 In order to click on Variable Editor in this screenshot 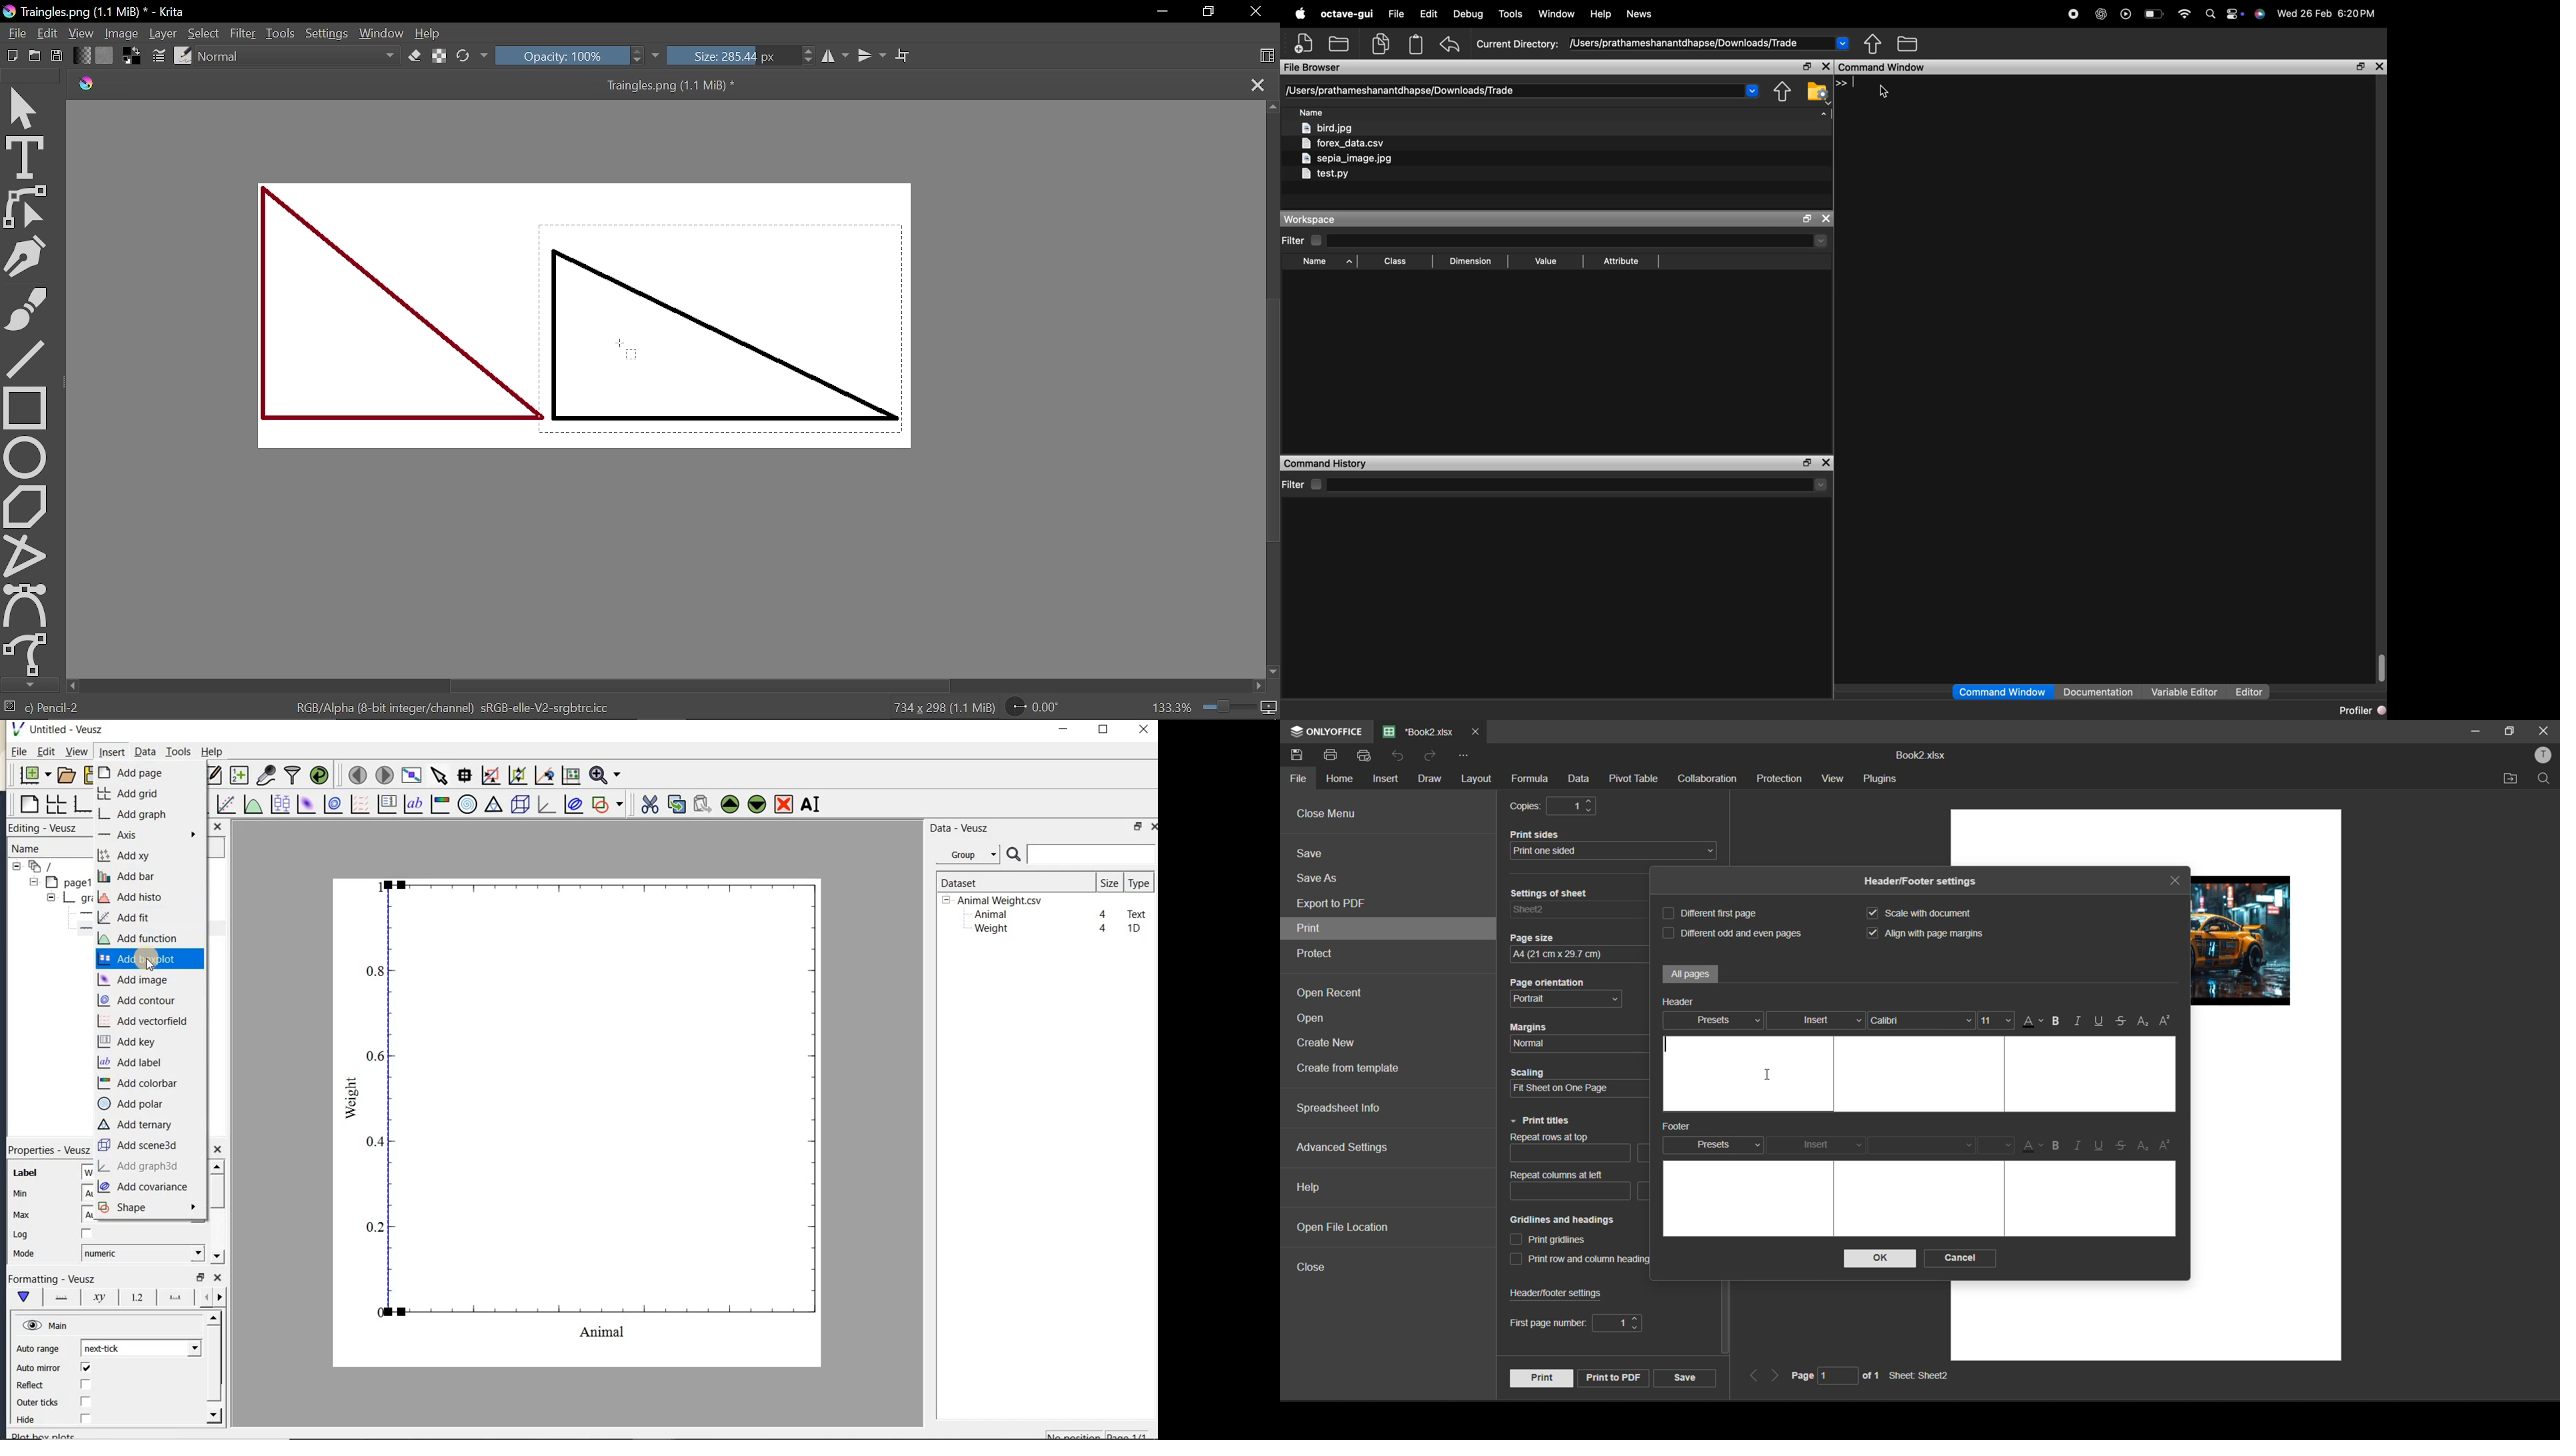, I will do `click(2186, 691)`.